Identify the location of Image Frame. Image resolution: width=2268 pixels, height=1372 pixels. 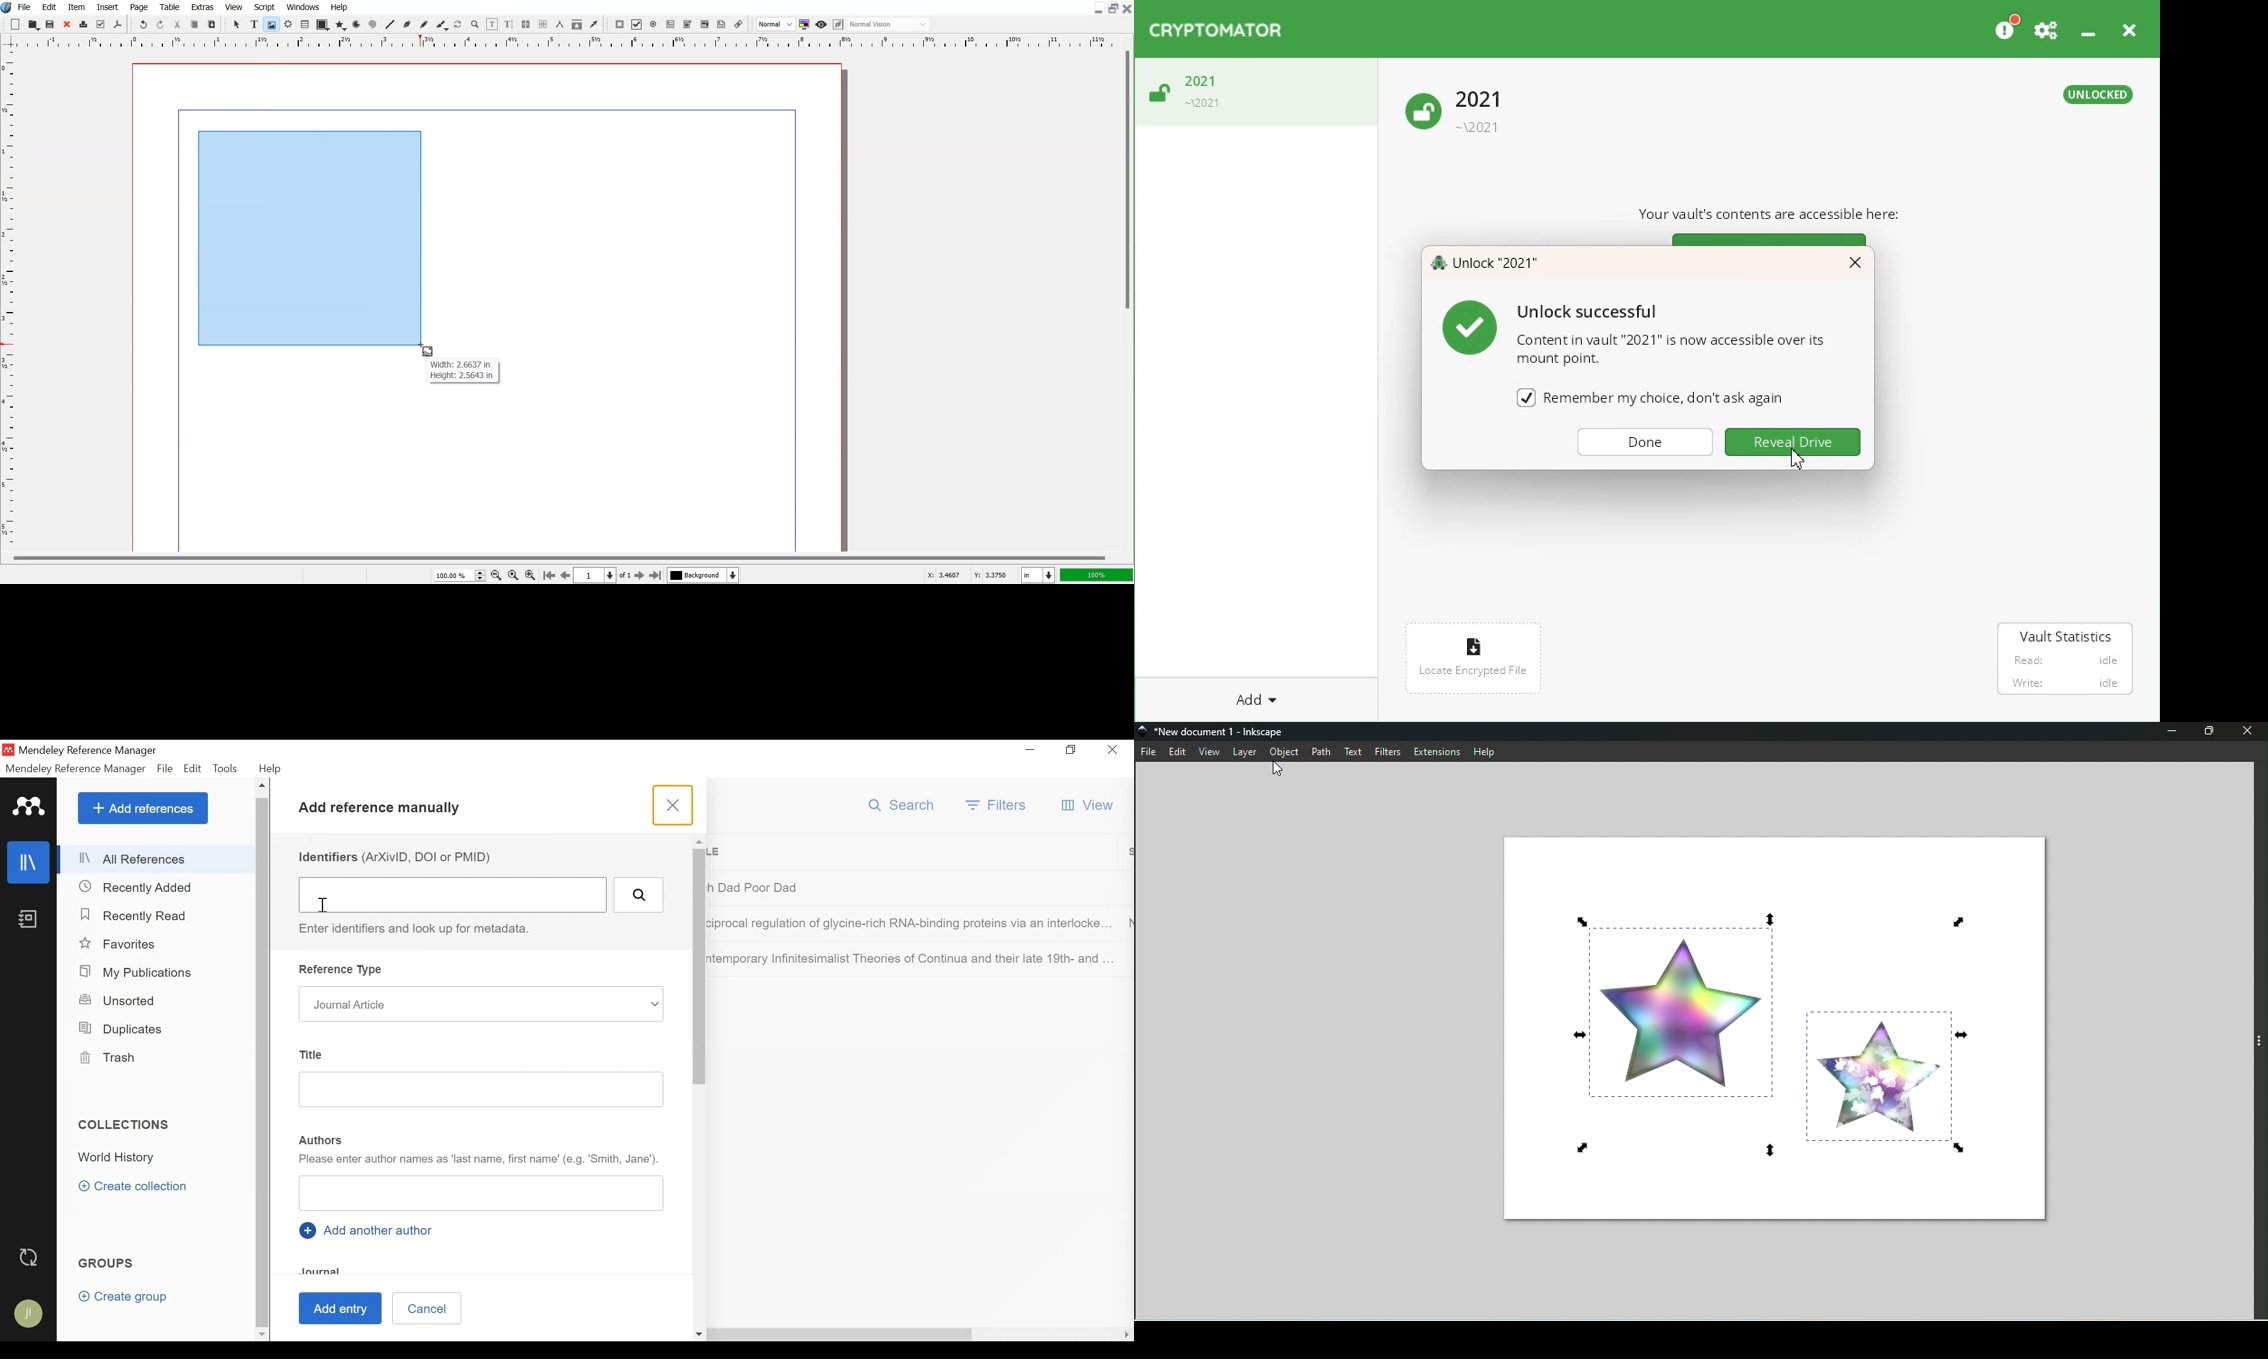
(308, 237).